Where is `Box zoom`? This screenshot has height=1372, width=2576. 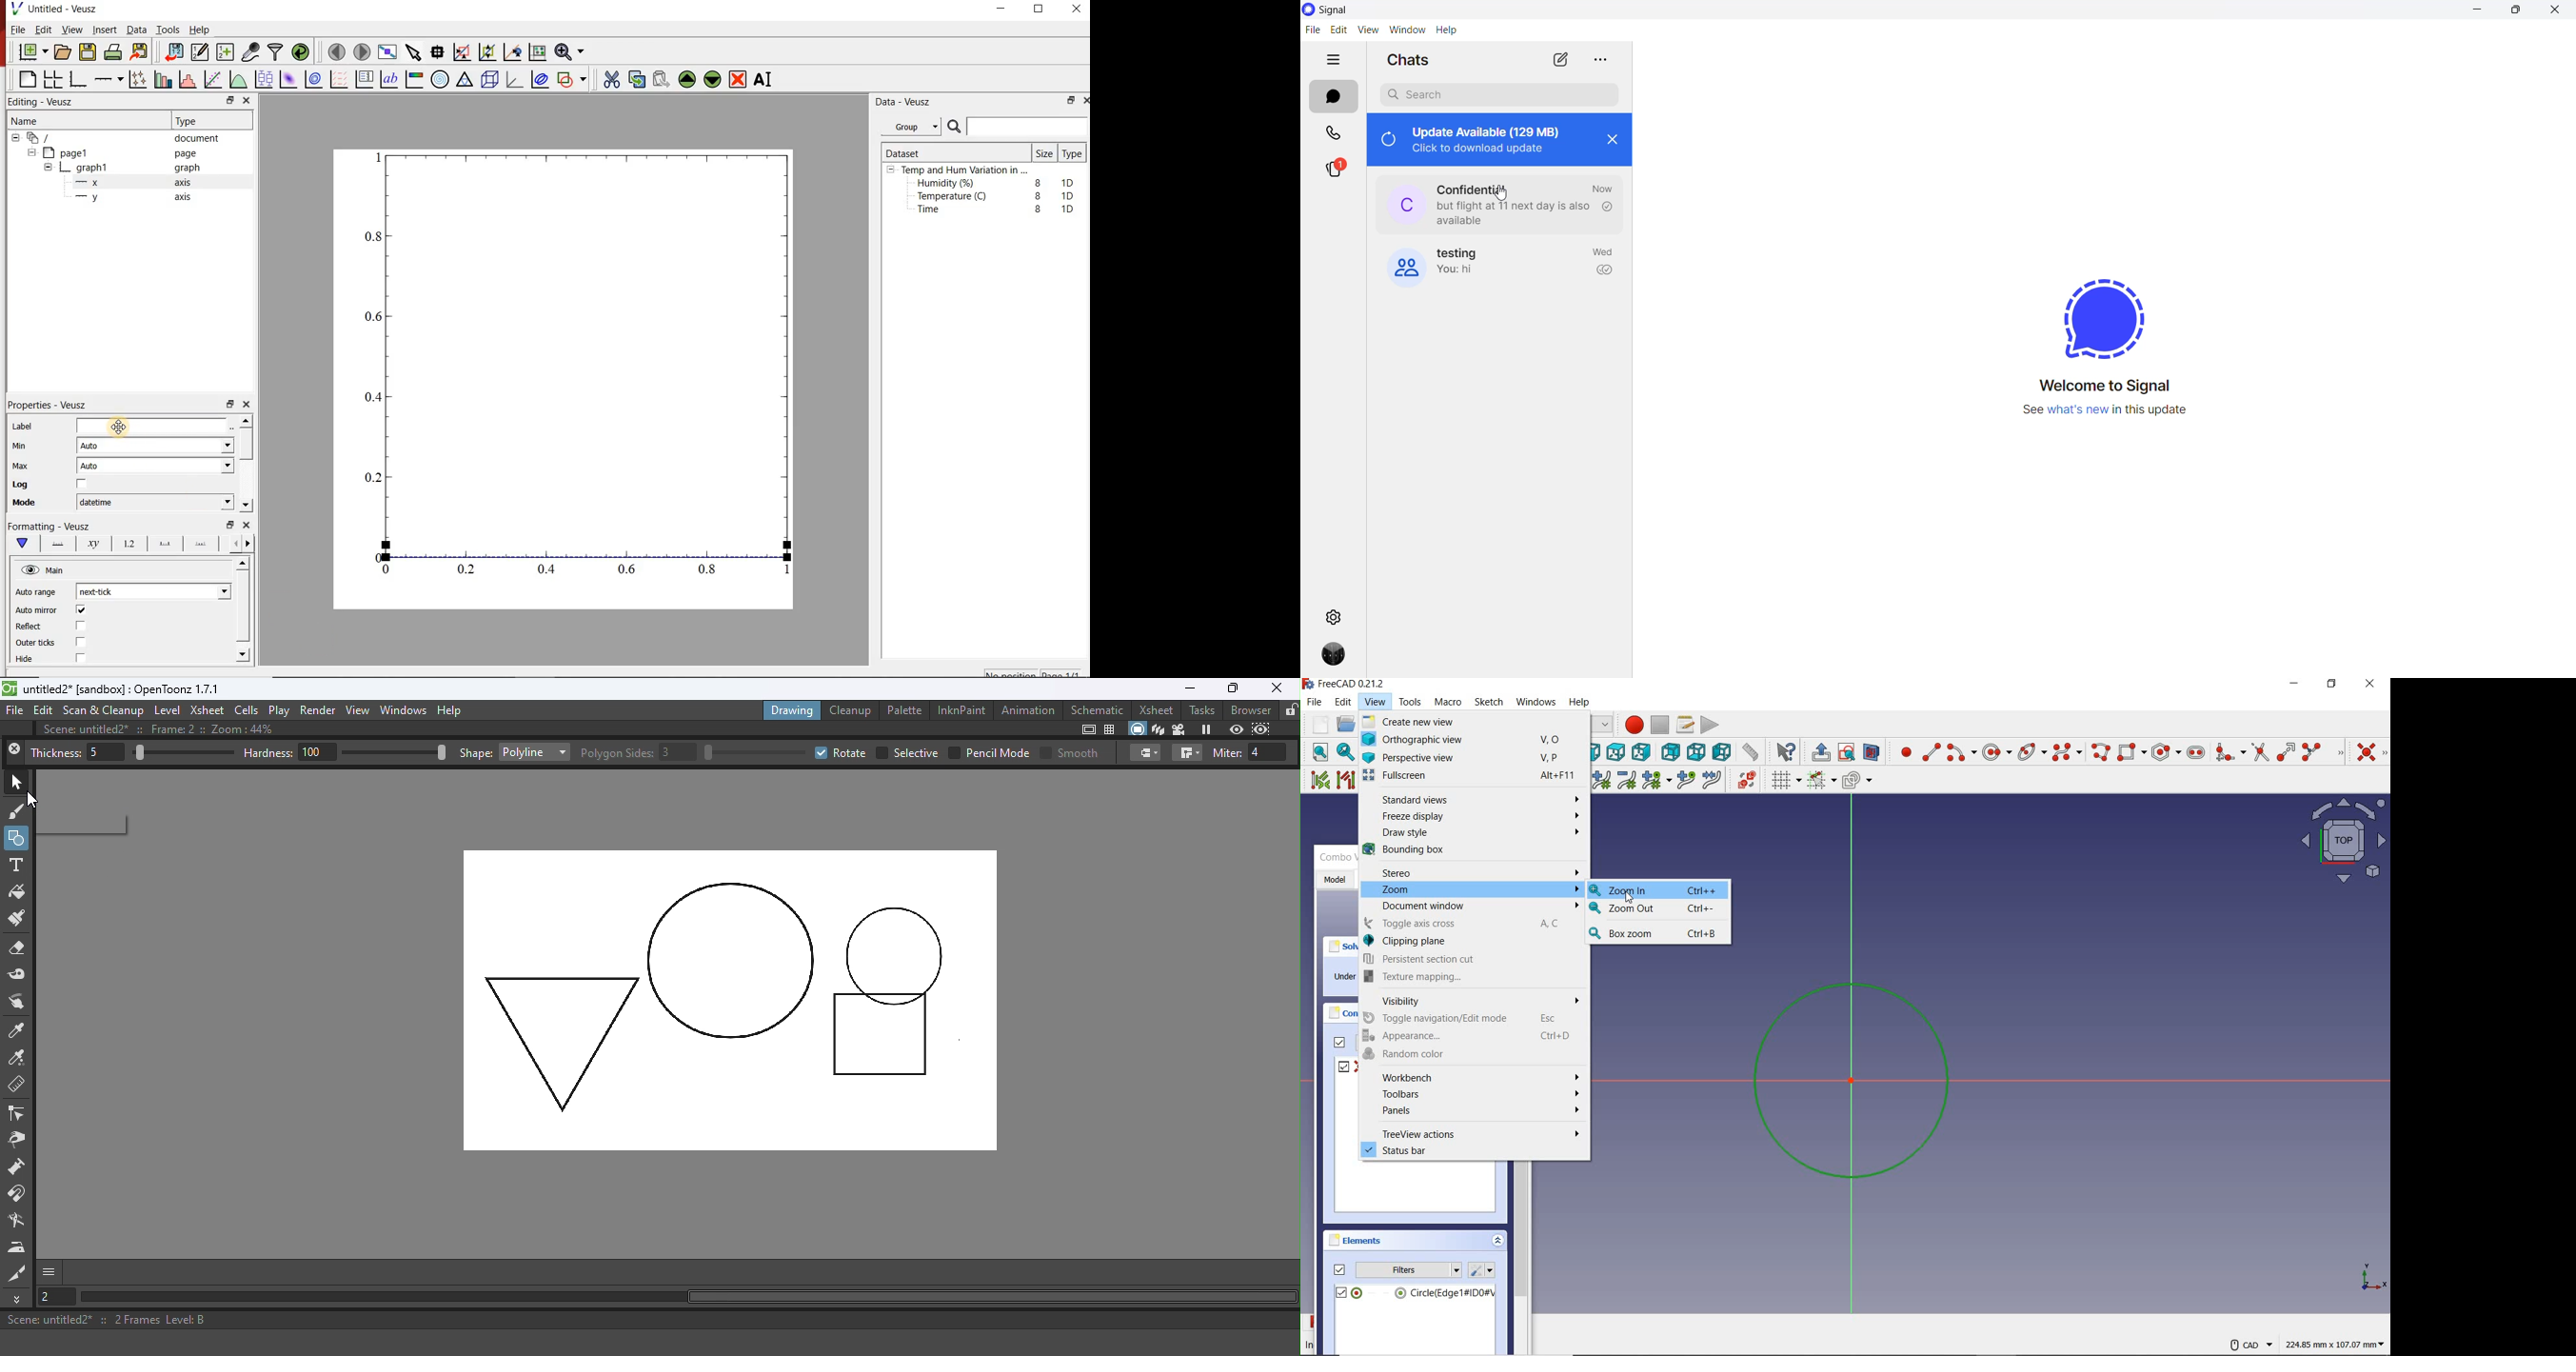
Box zoom is located at coordinates (1656, 932).